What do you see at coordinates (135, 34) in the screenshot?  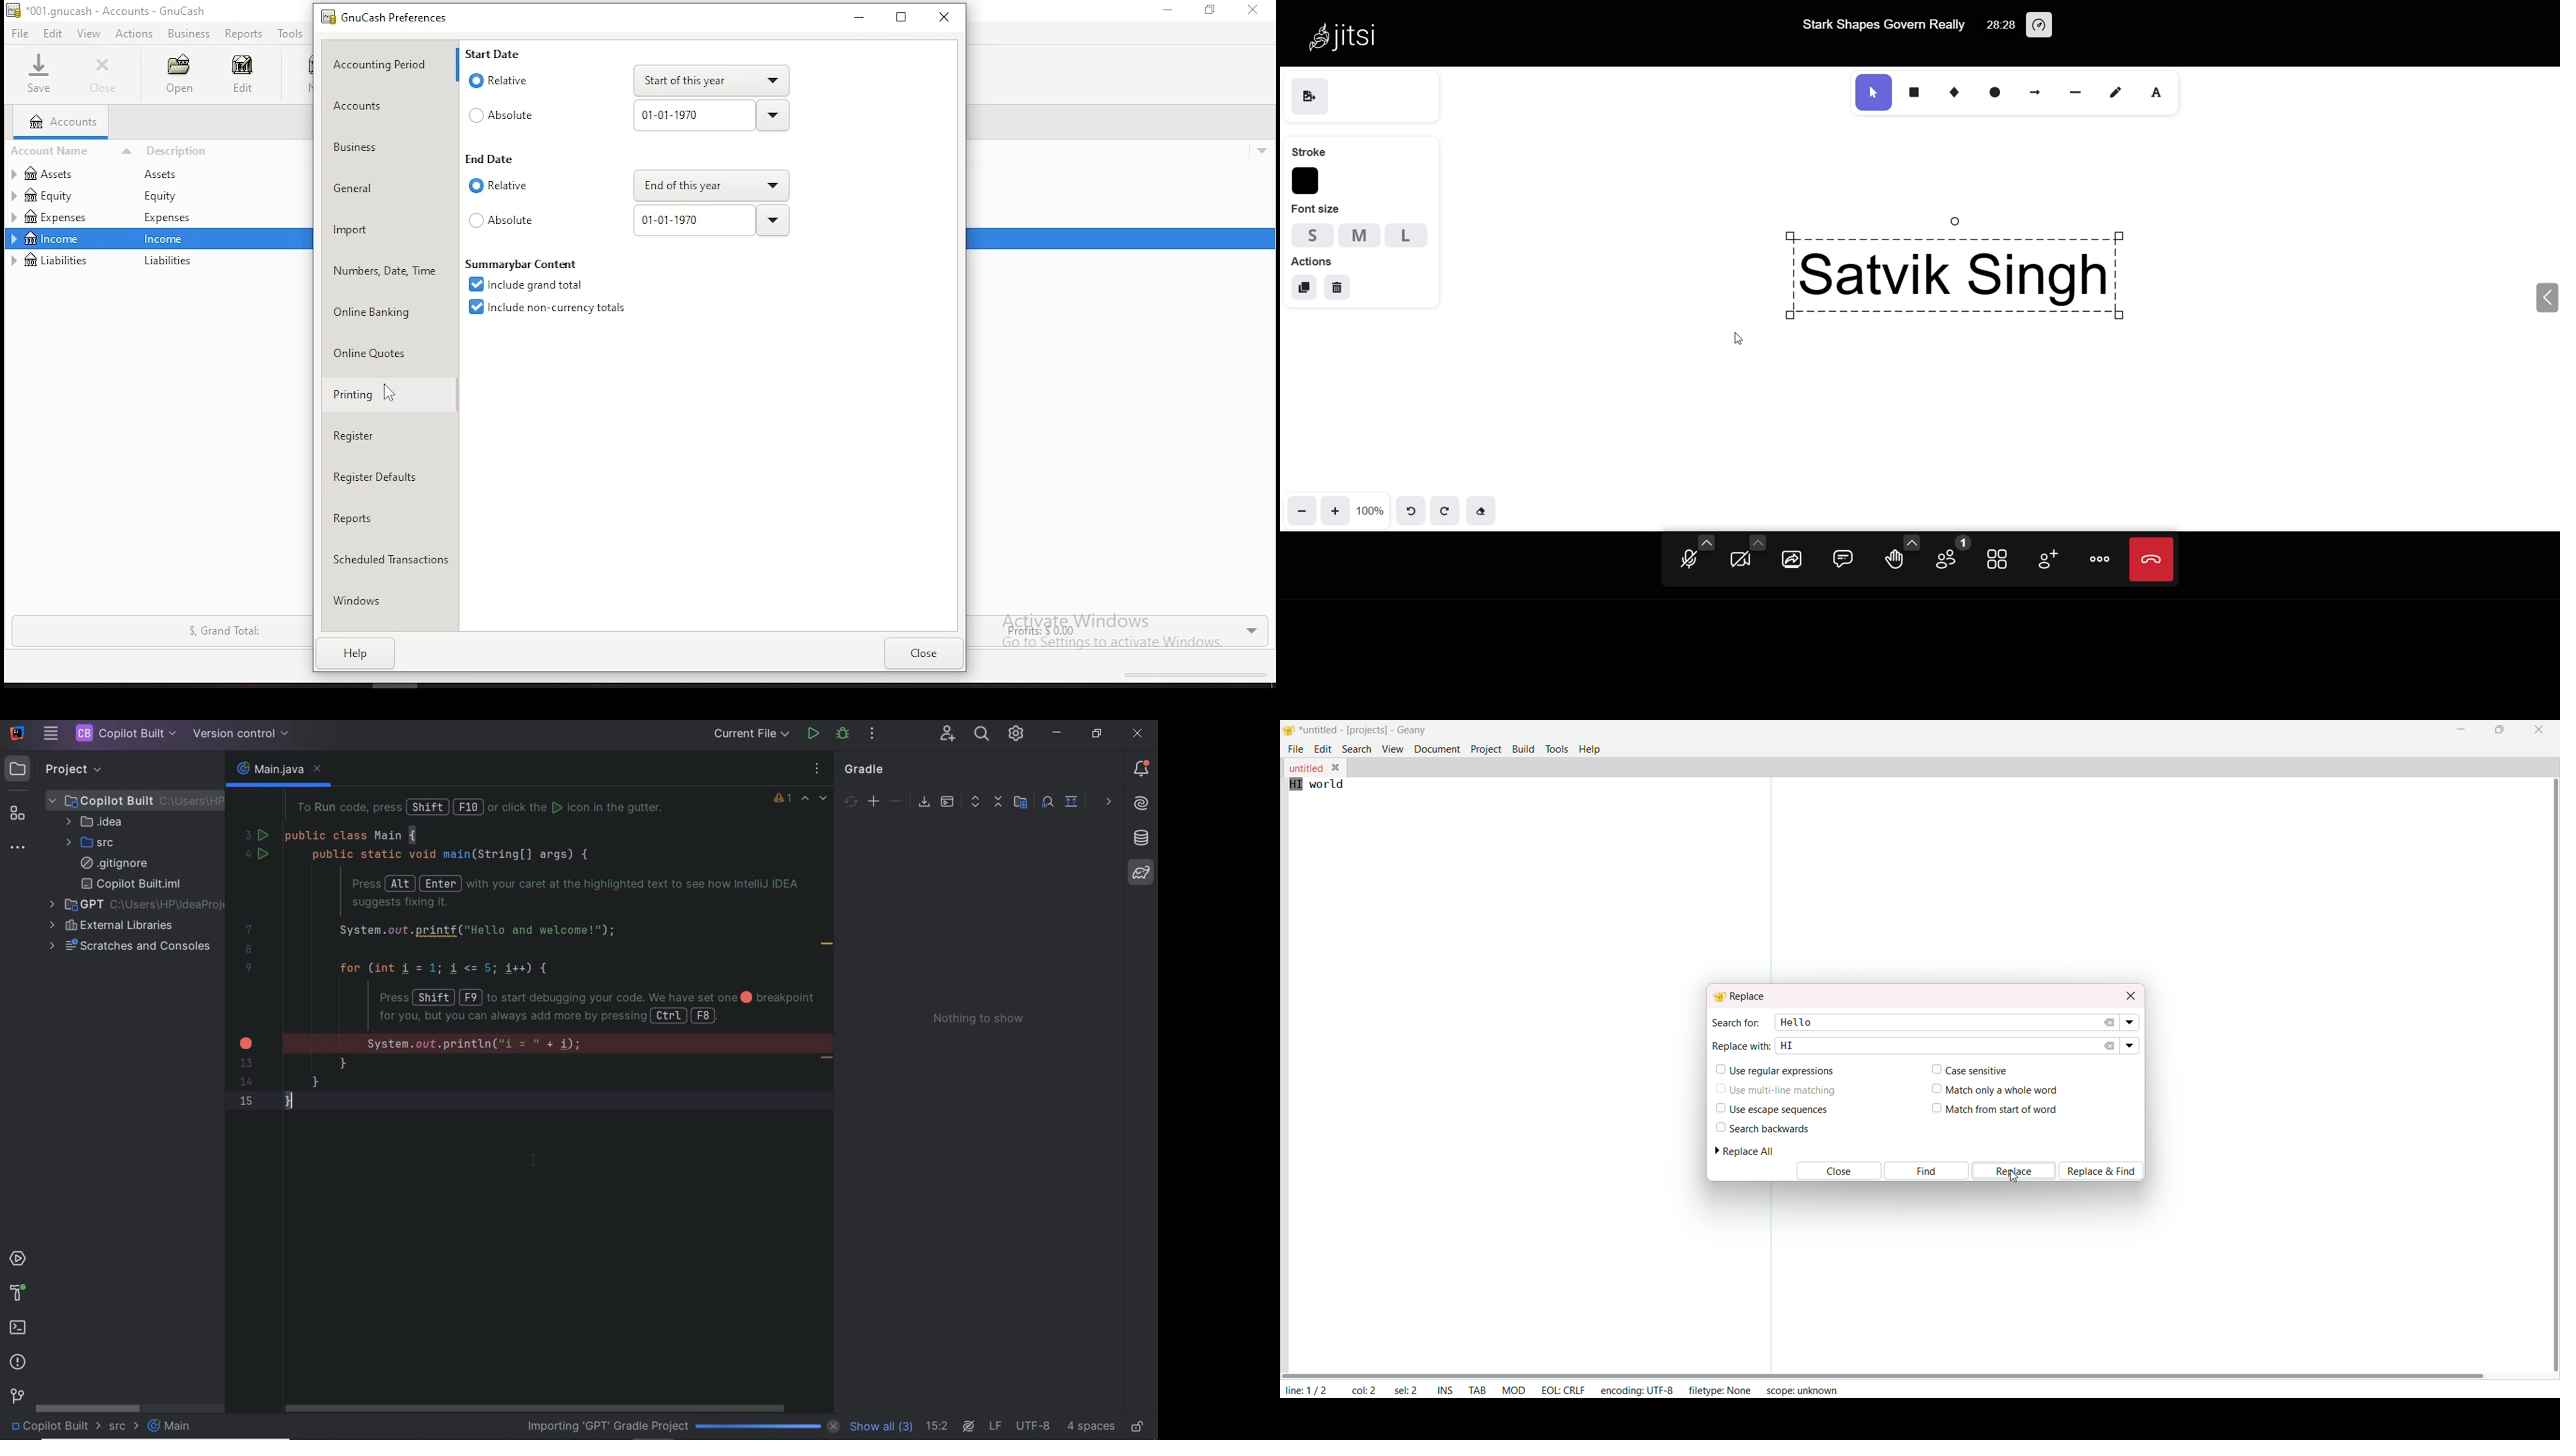 I see `actions` at bounding box center [135, 34].